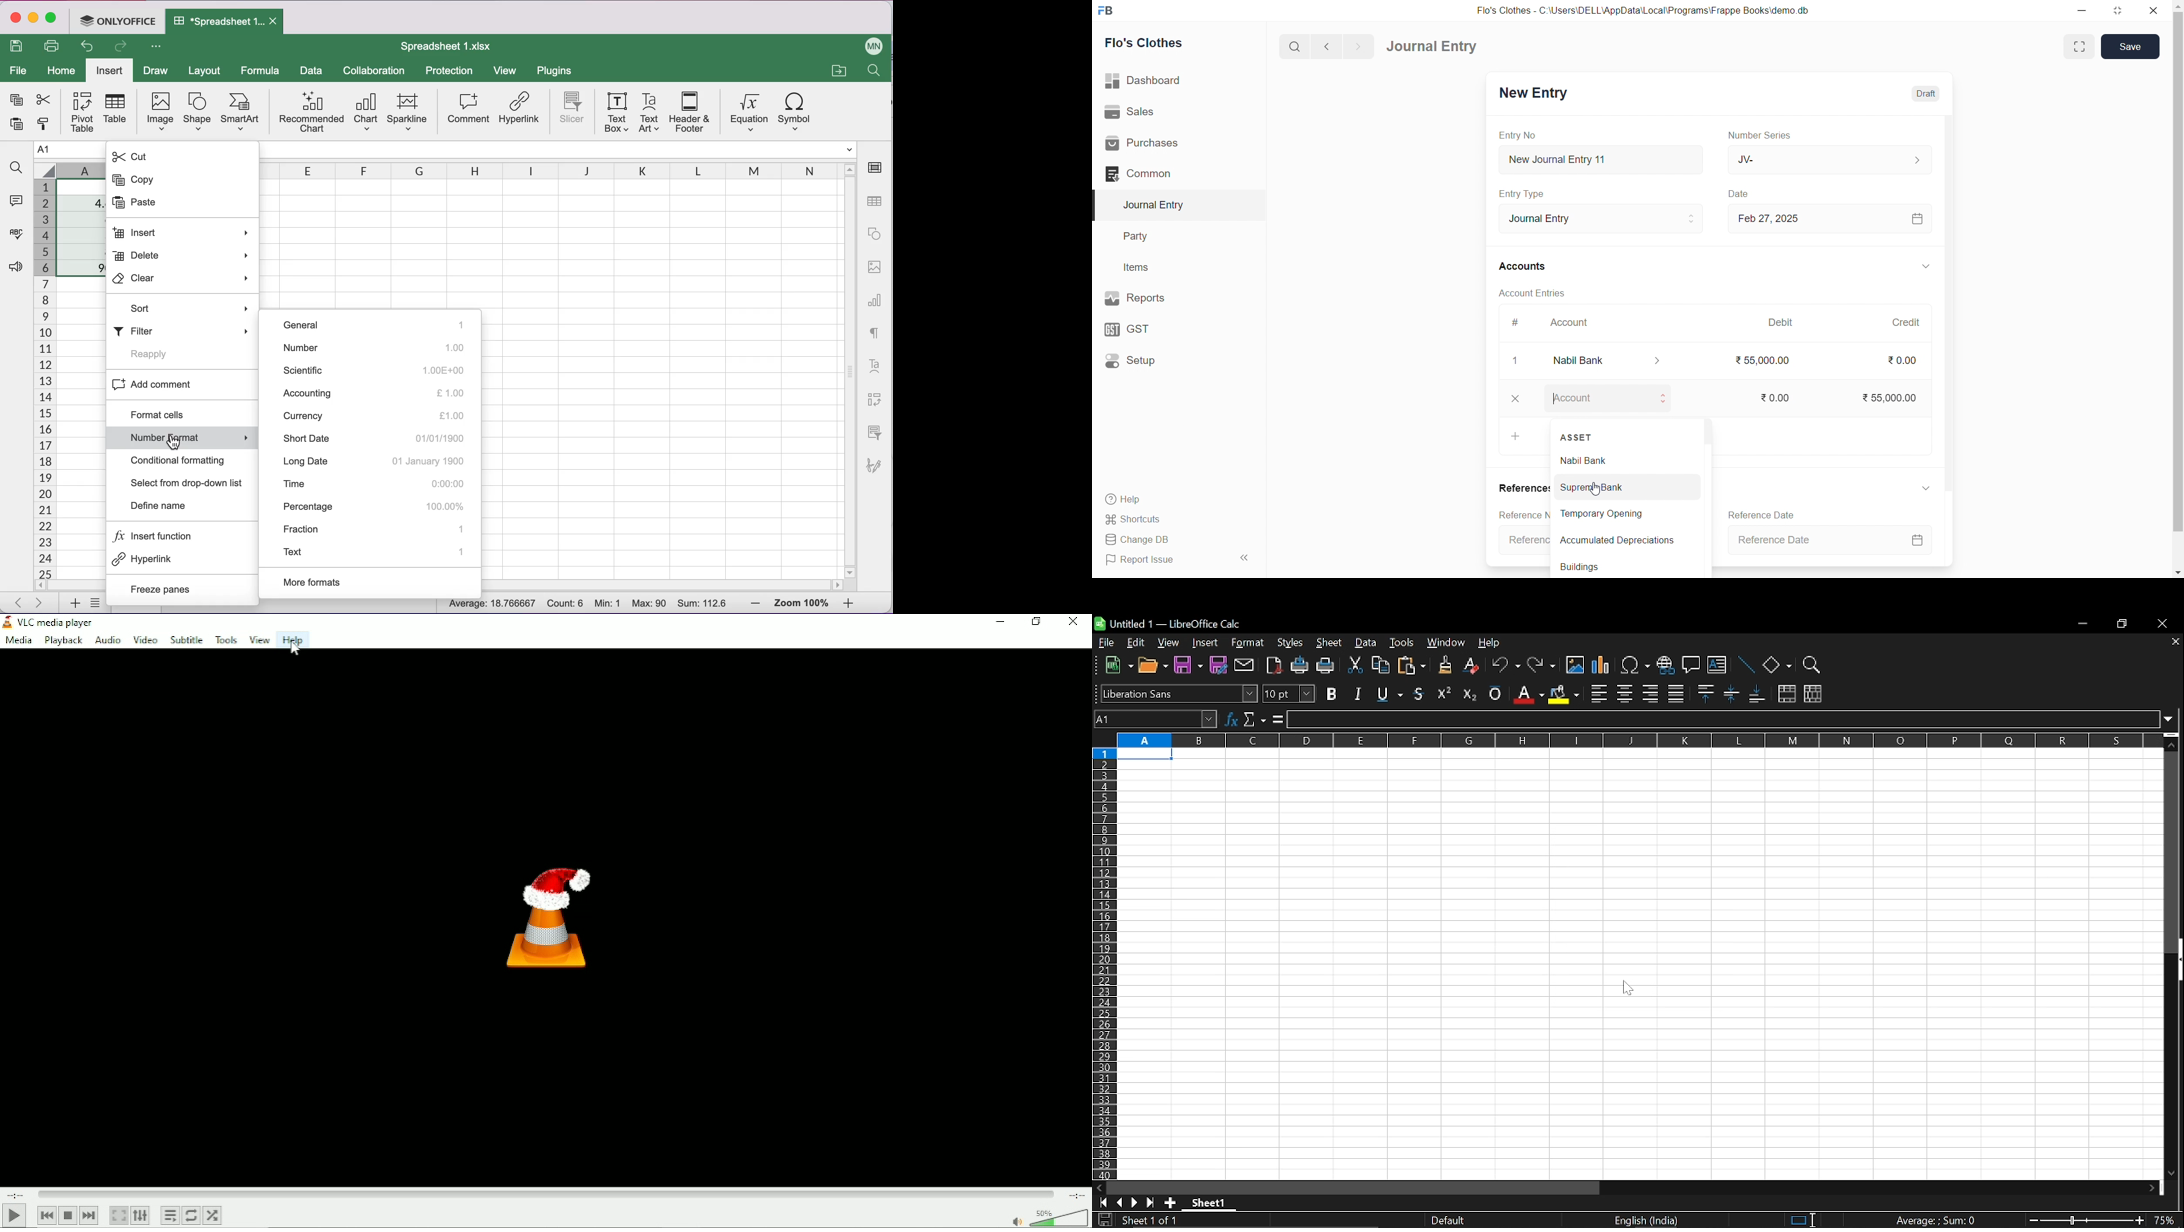 Image resolution: width=2184 pixels, height=1232 pixels. Describe the element at coordinates (181, 440) in the screenshot. I see `Cursor` at that location.